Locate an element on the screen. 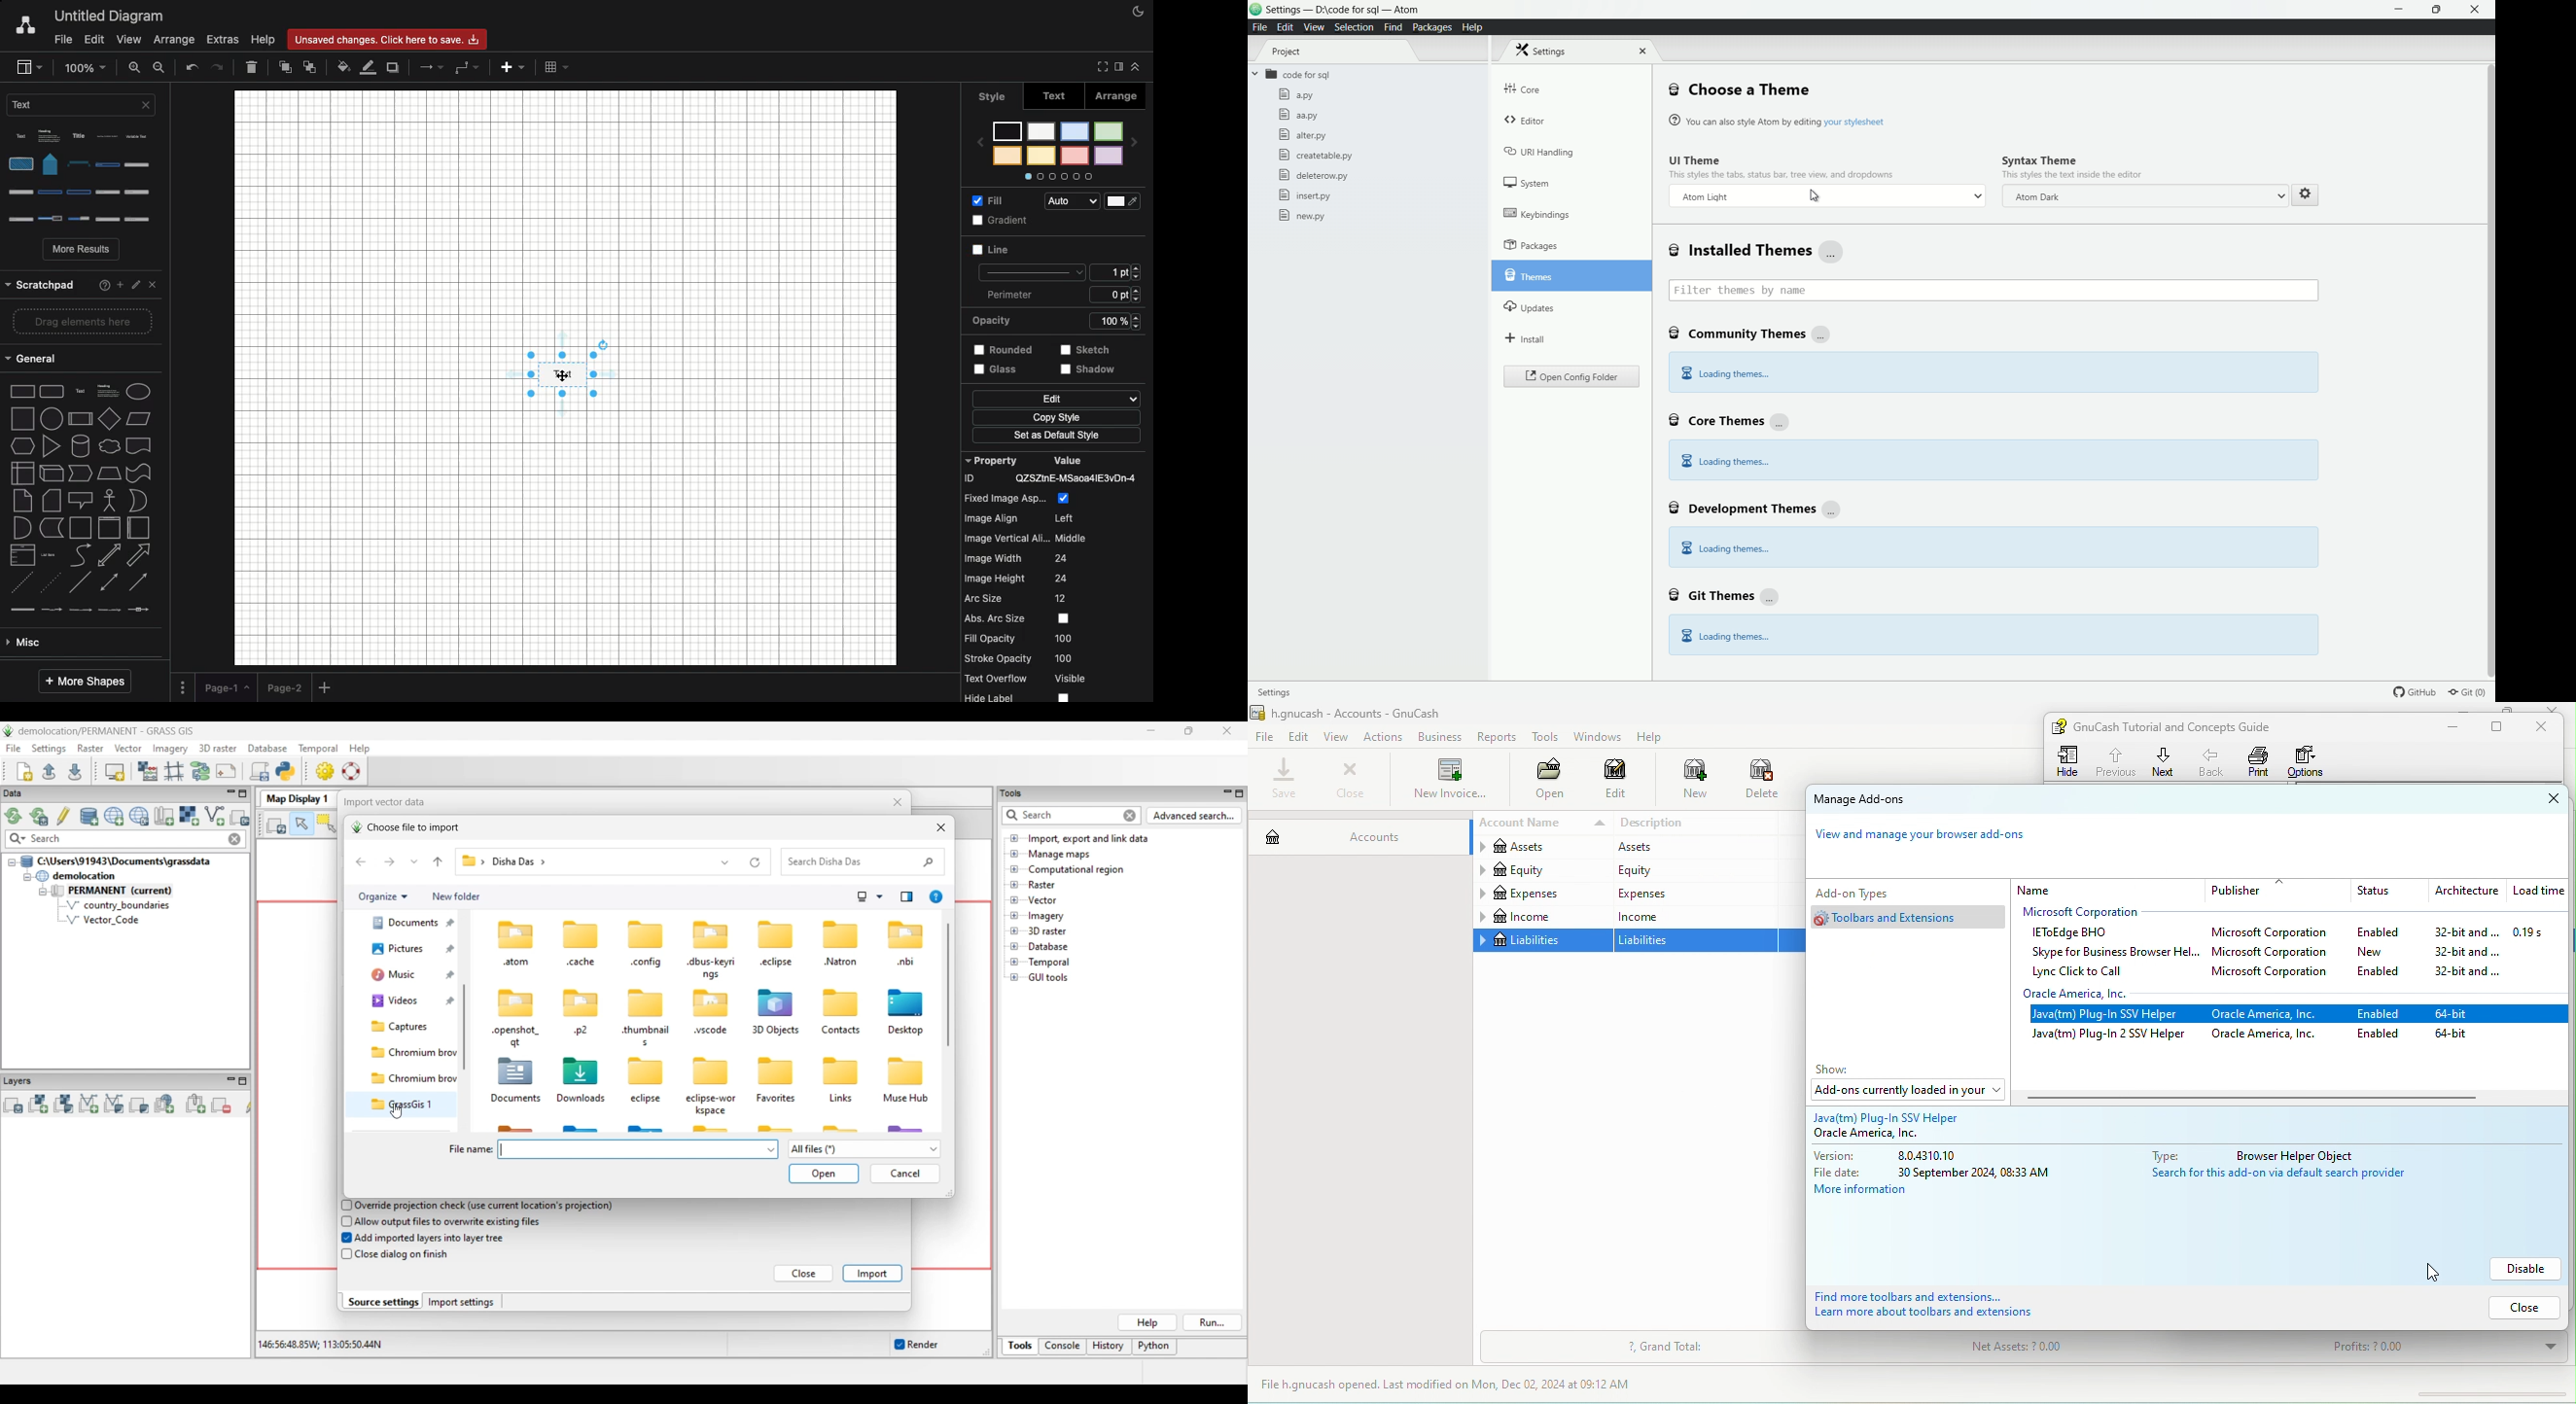 This screenshot has width=2576, height=1428. horizontal scrollbar is located at coordinates (2249, 1099).